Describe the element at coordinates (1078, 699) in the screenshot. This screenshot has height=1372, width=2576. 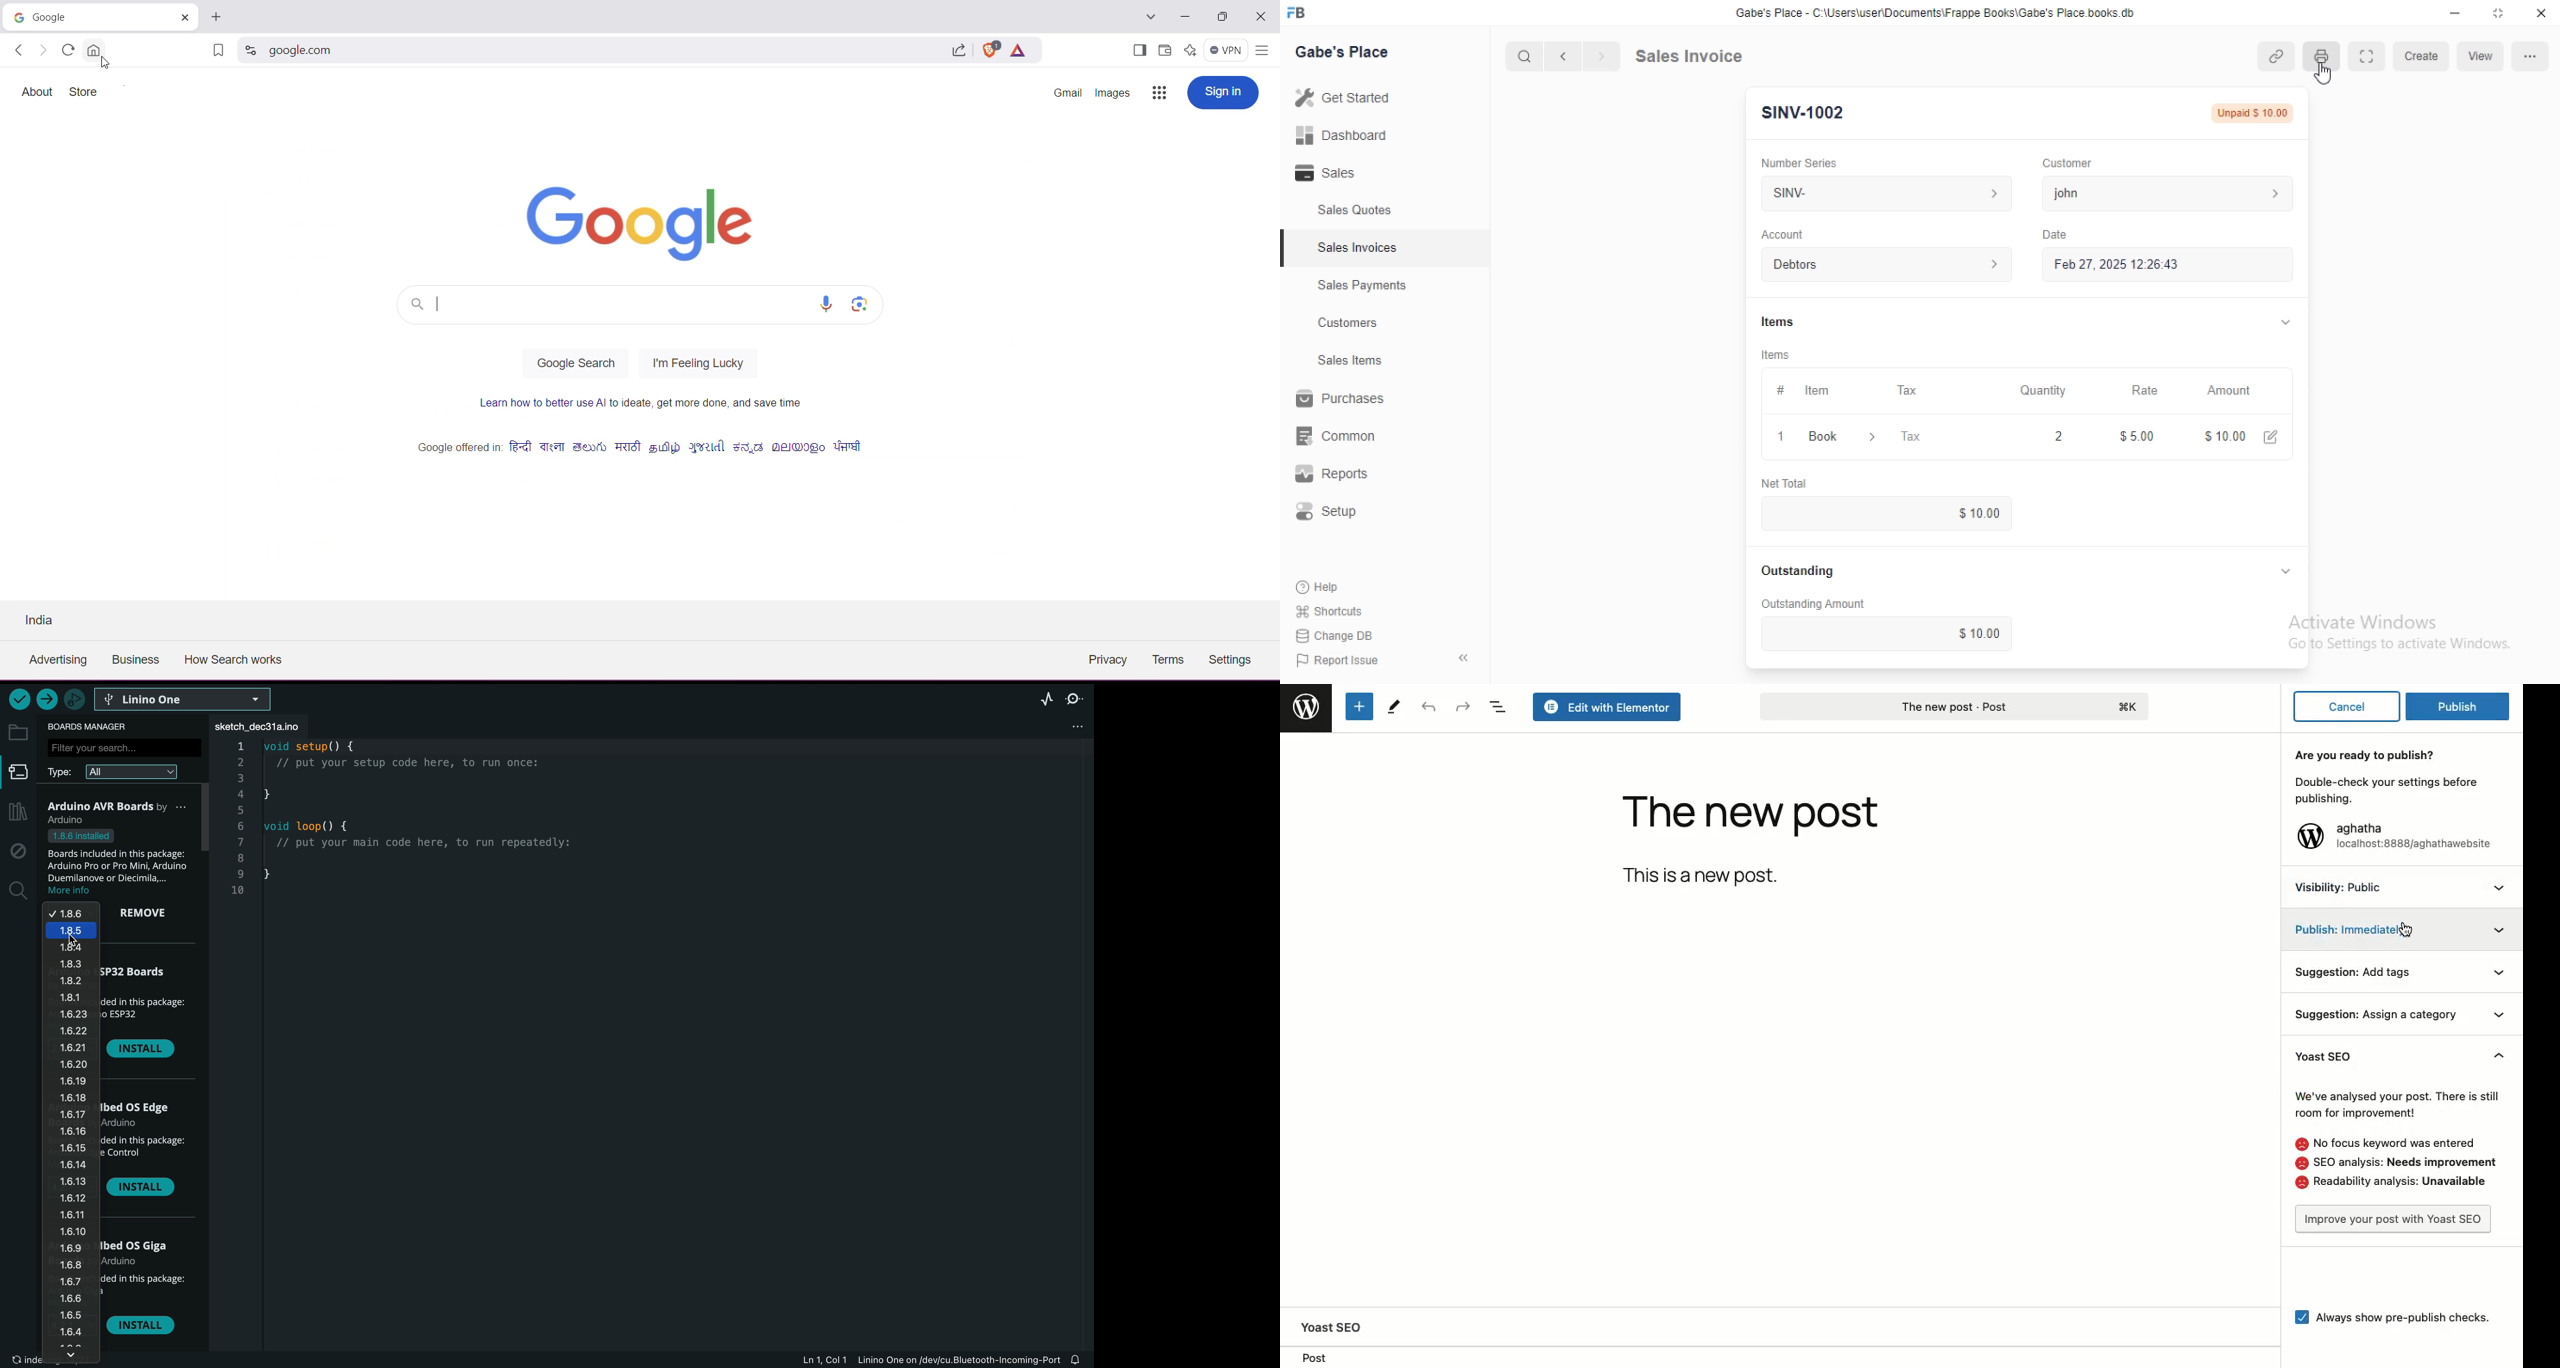
I see `serial monitor` at that location.